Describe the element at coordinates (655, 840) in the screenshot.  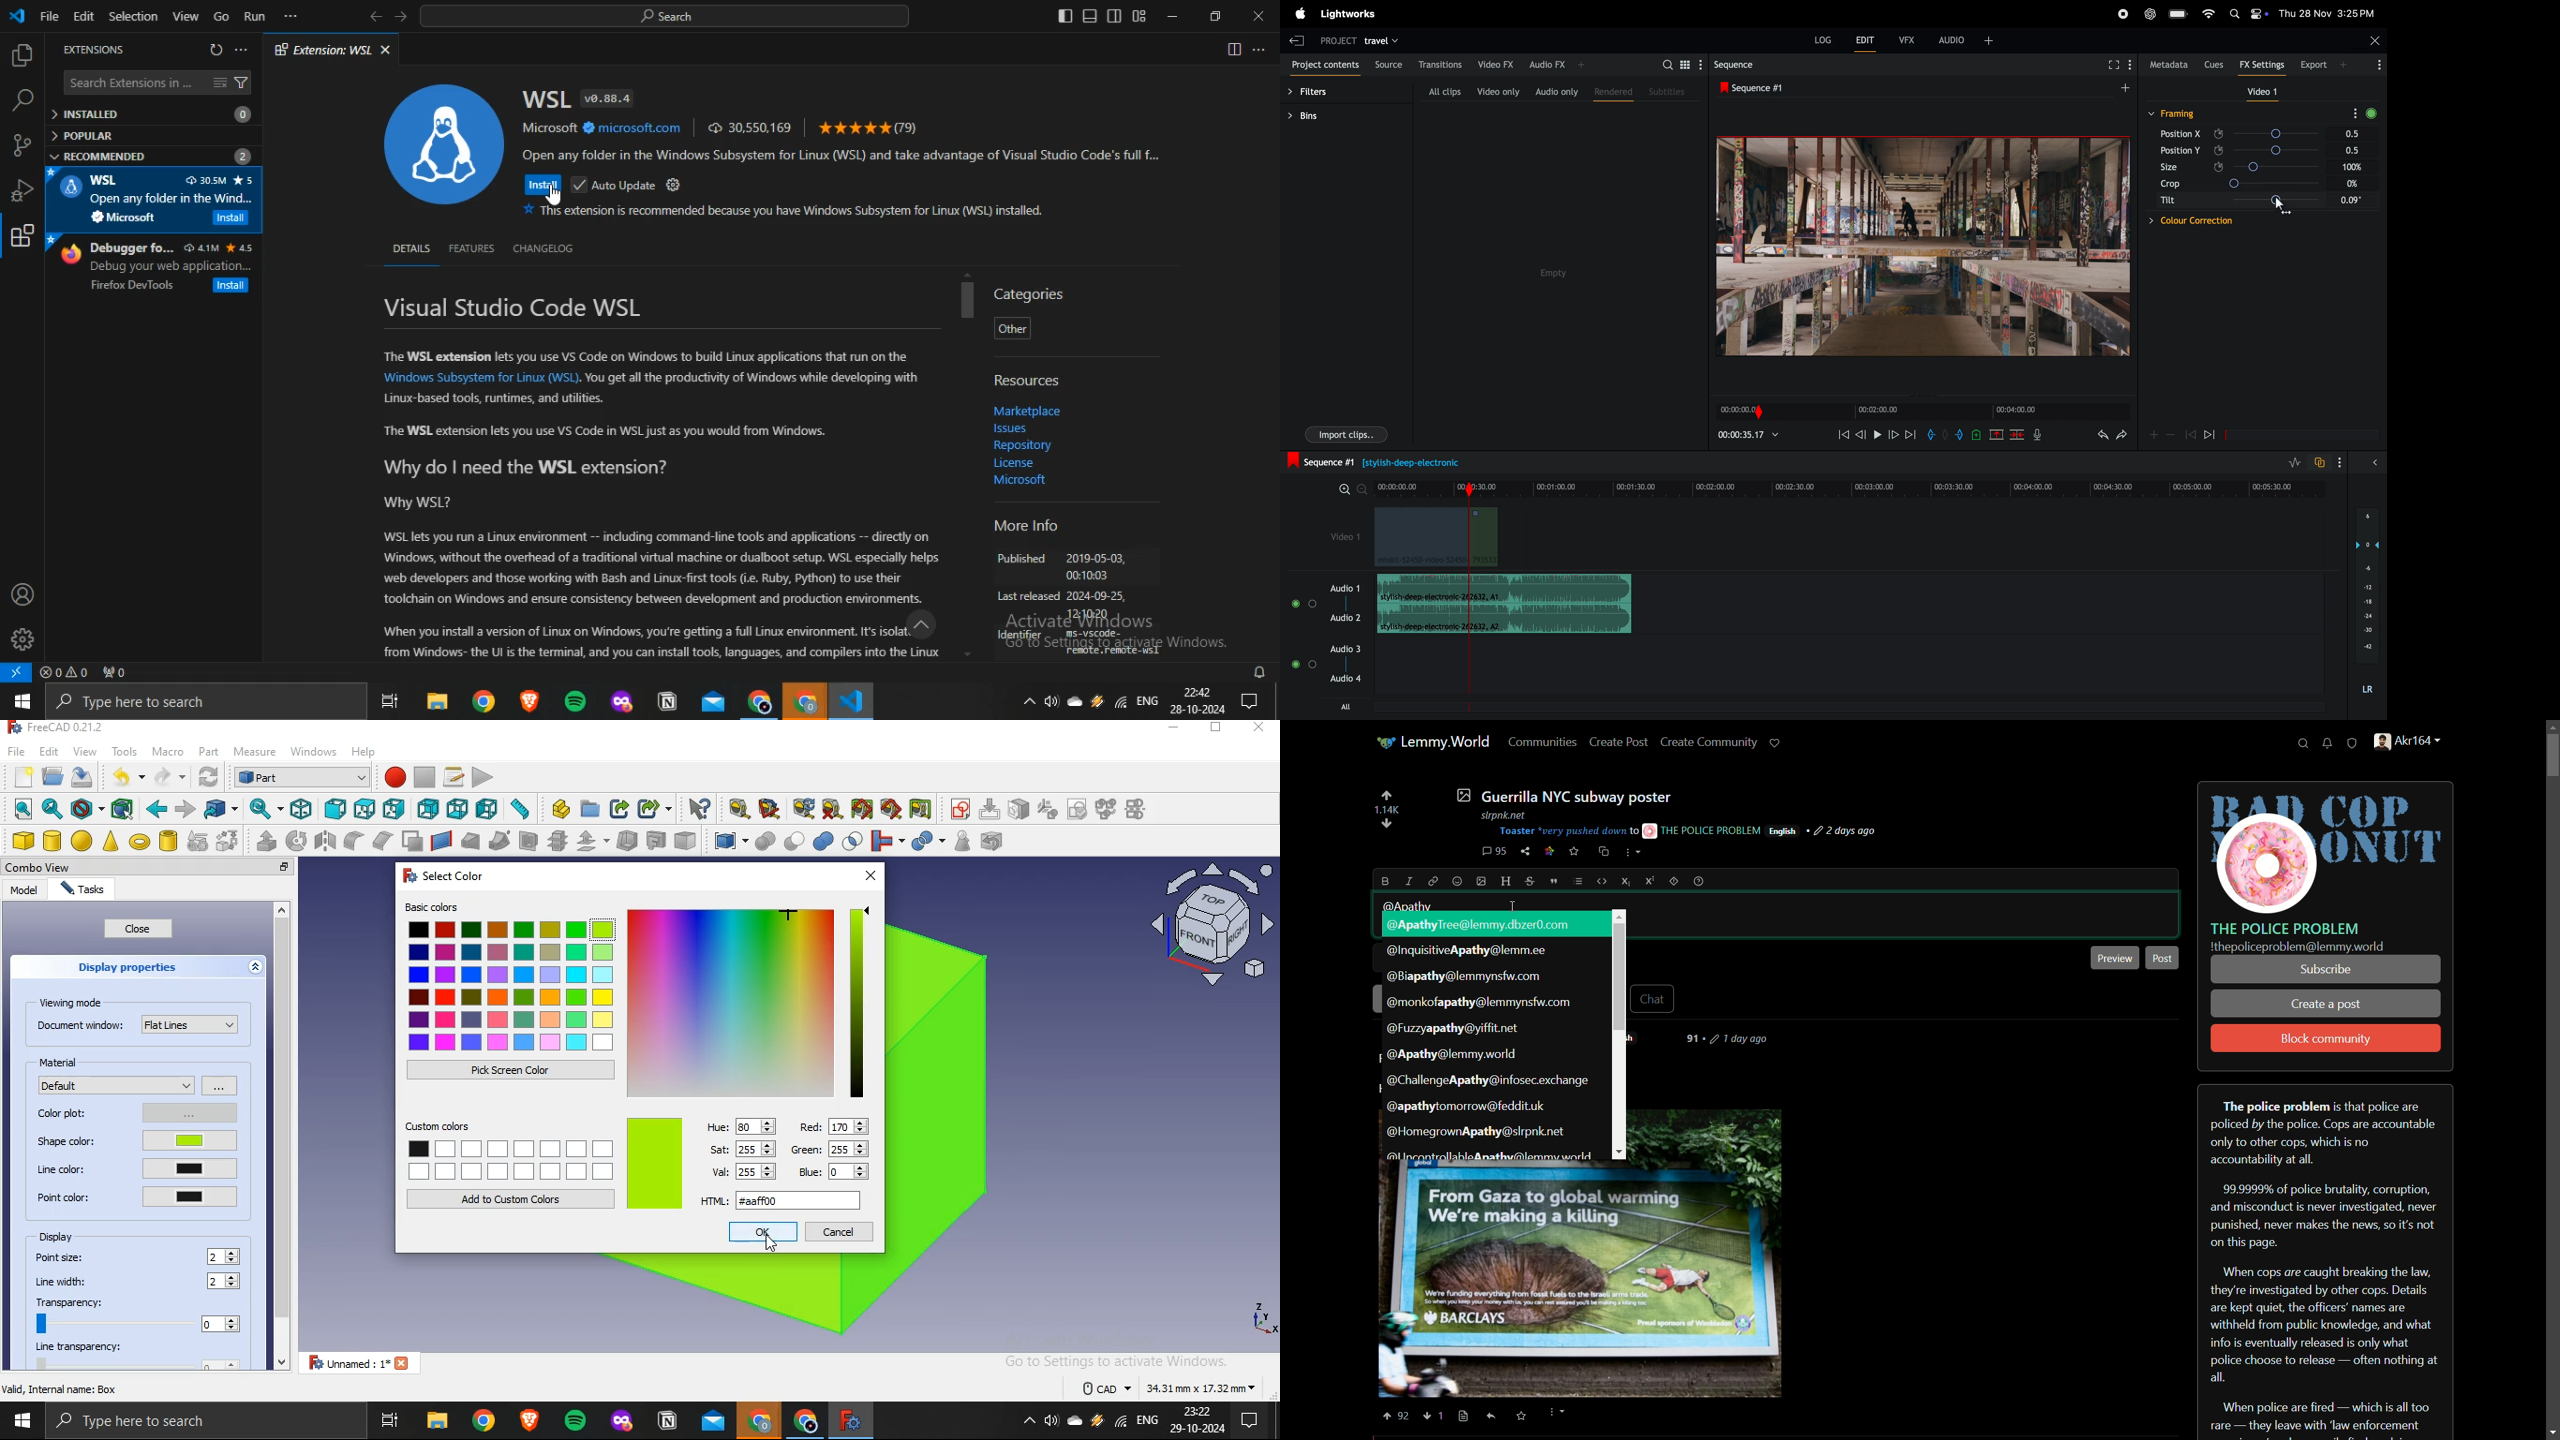
I see `create projection on surface` at that location.